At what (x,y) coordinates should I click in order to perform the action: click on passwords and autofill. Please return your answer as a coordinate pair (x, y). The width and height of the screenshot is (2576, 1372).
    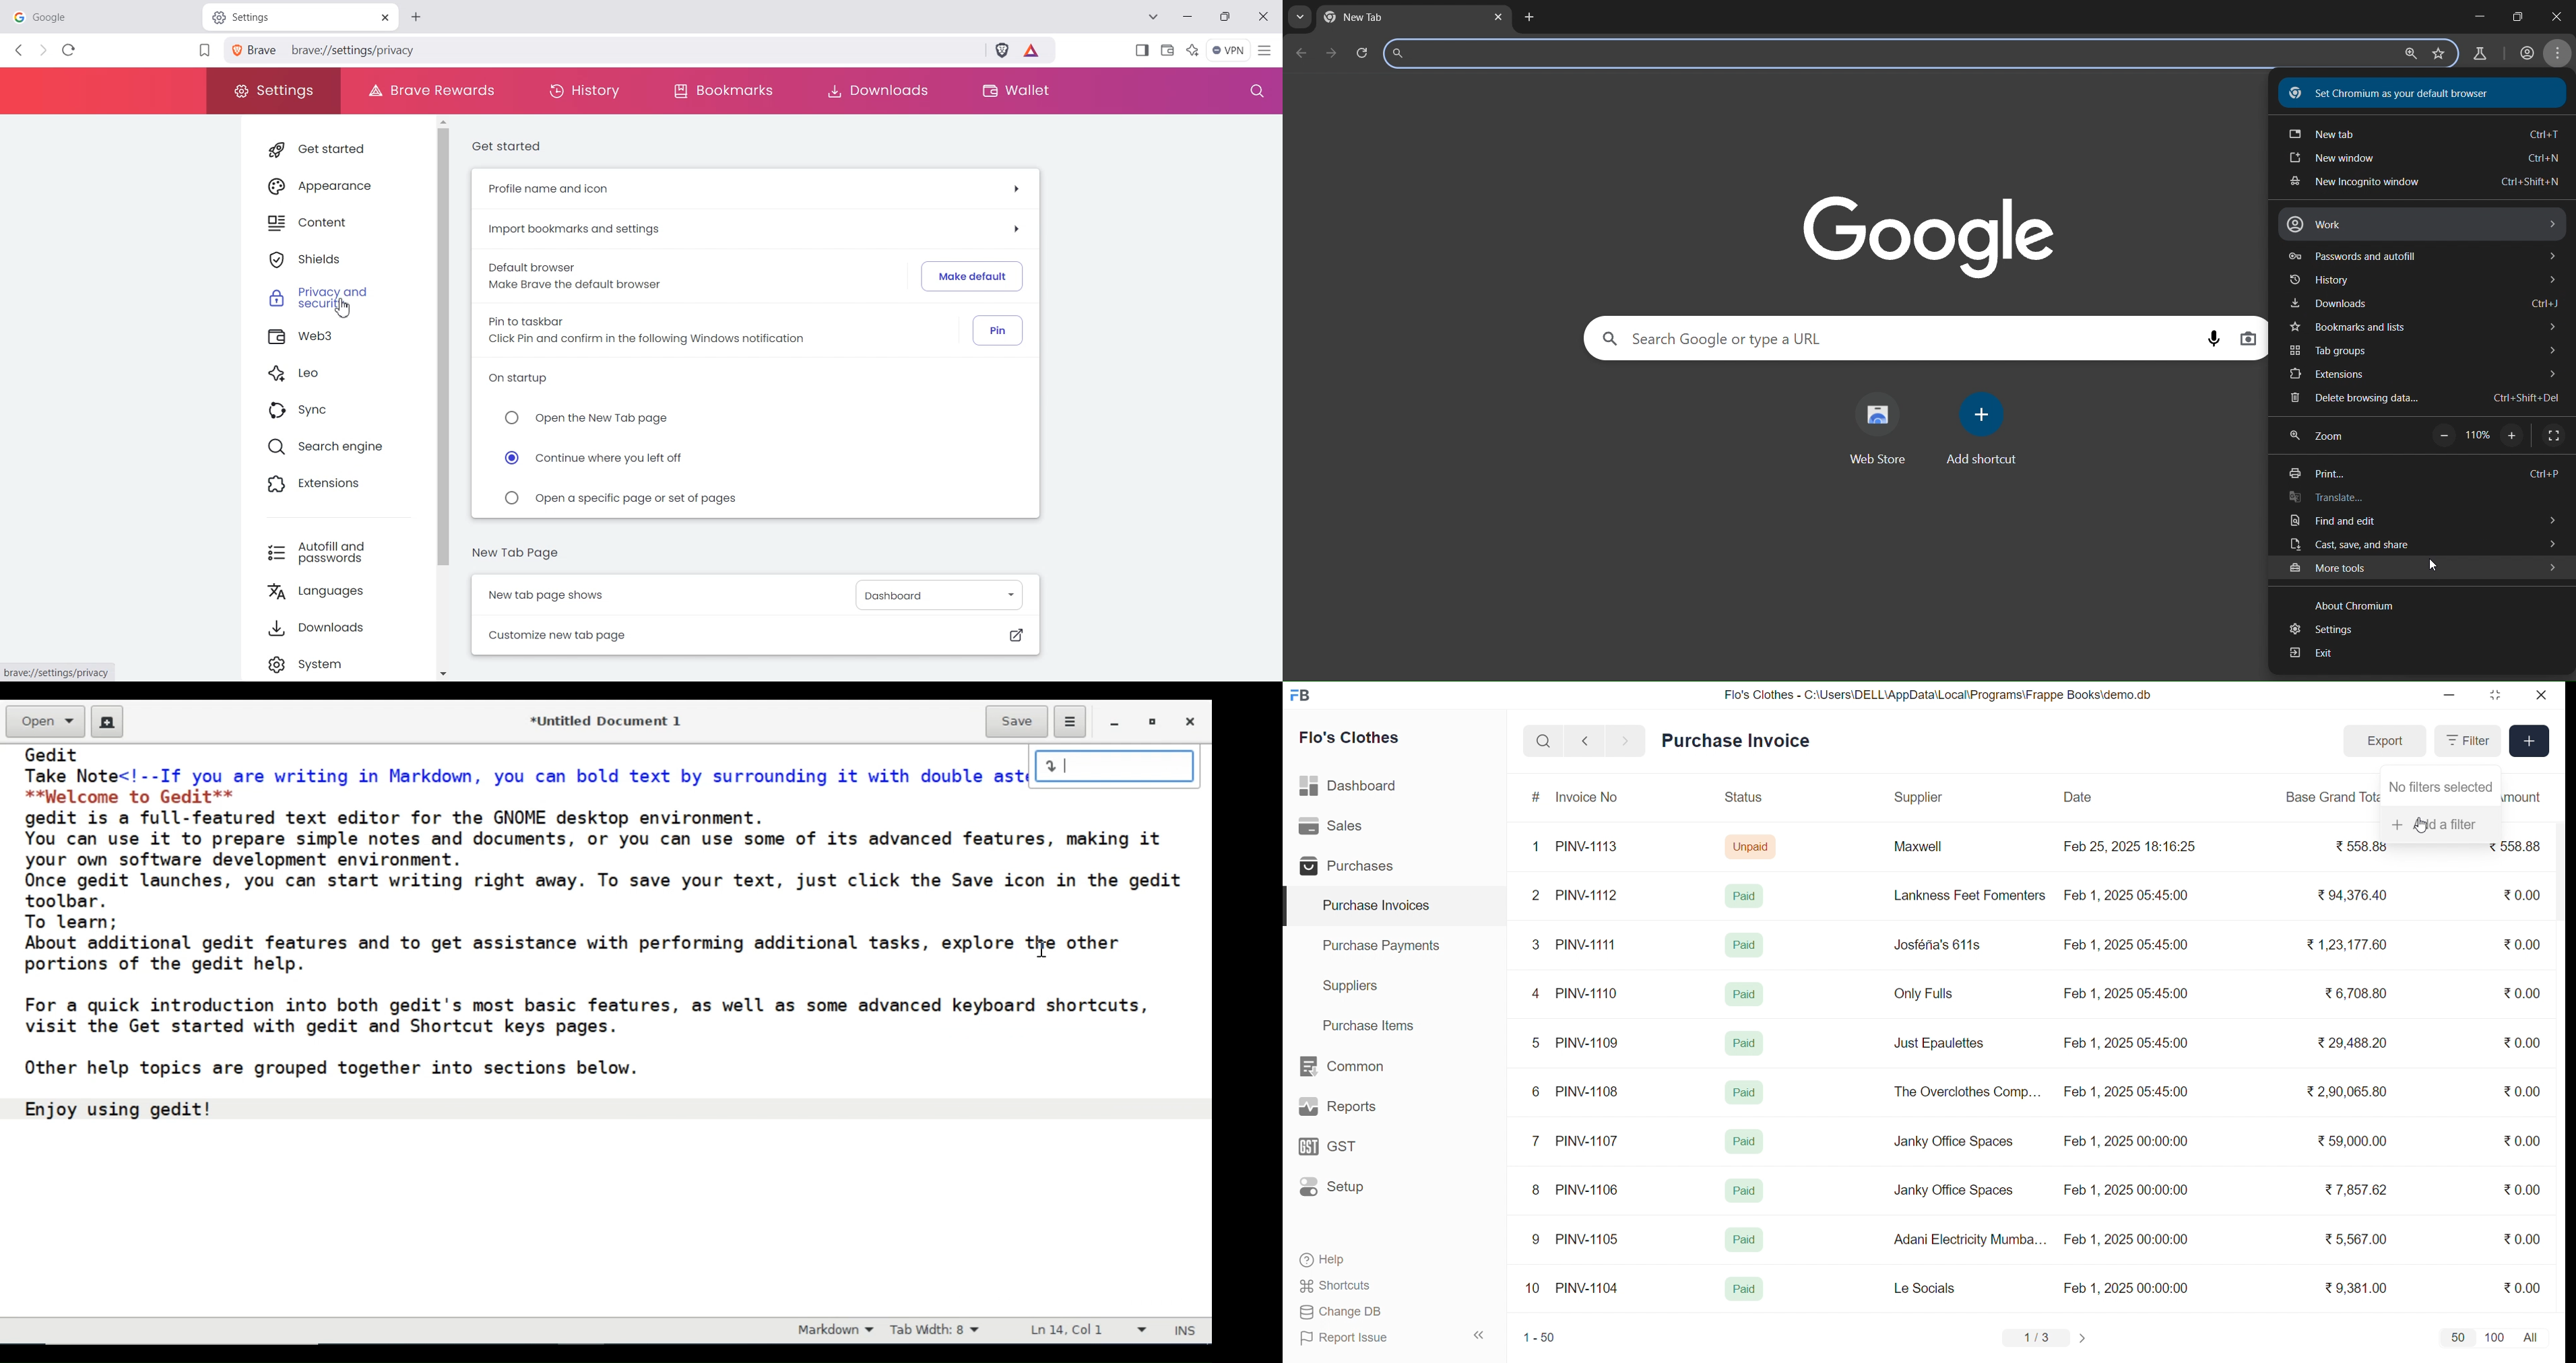
    Looking at the image, I should click on (2421, 256).